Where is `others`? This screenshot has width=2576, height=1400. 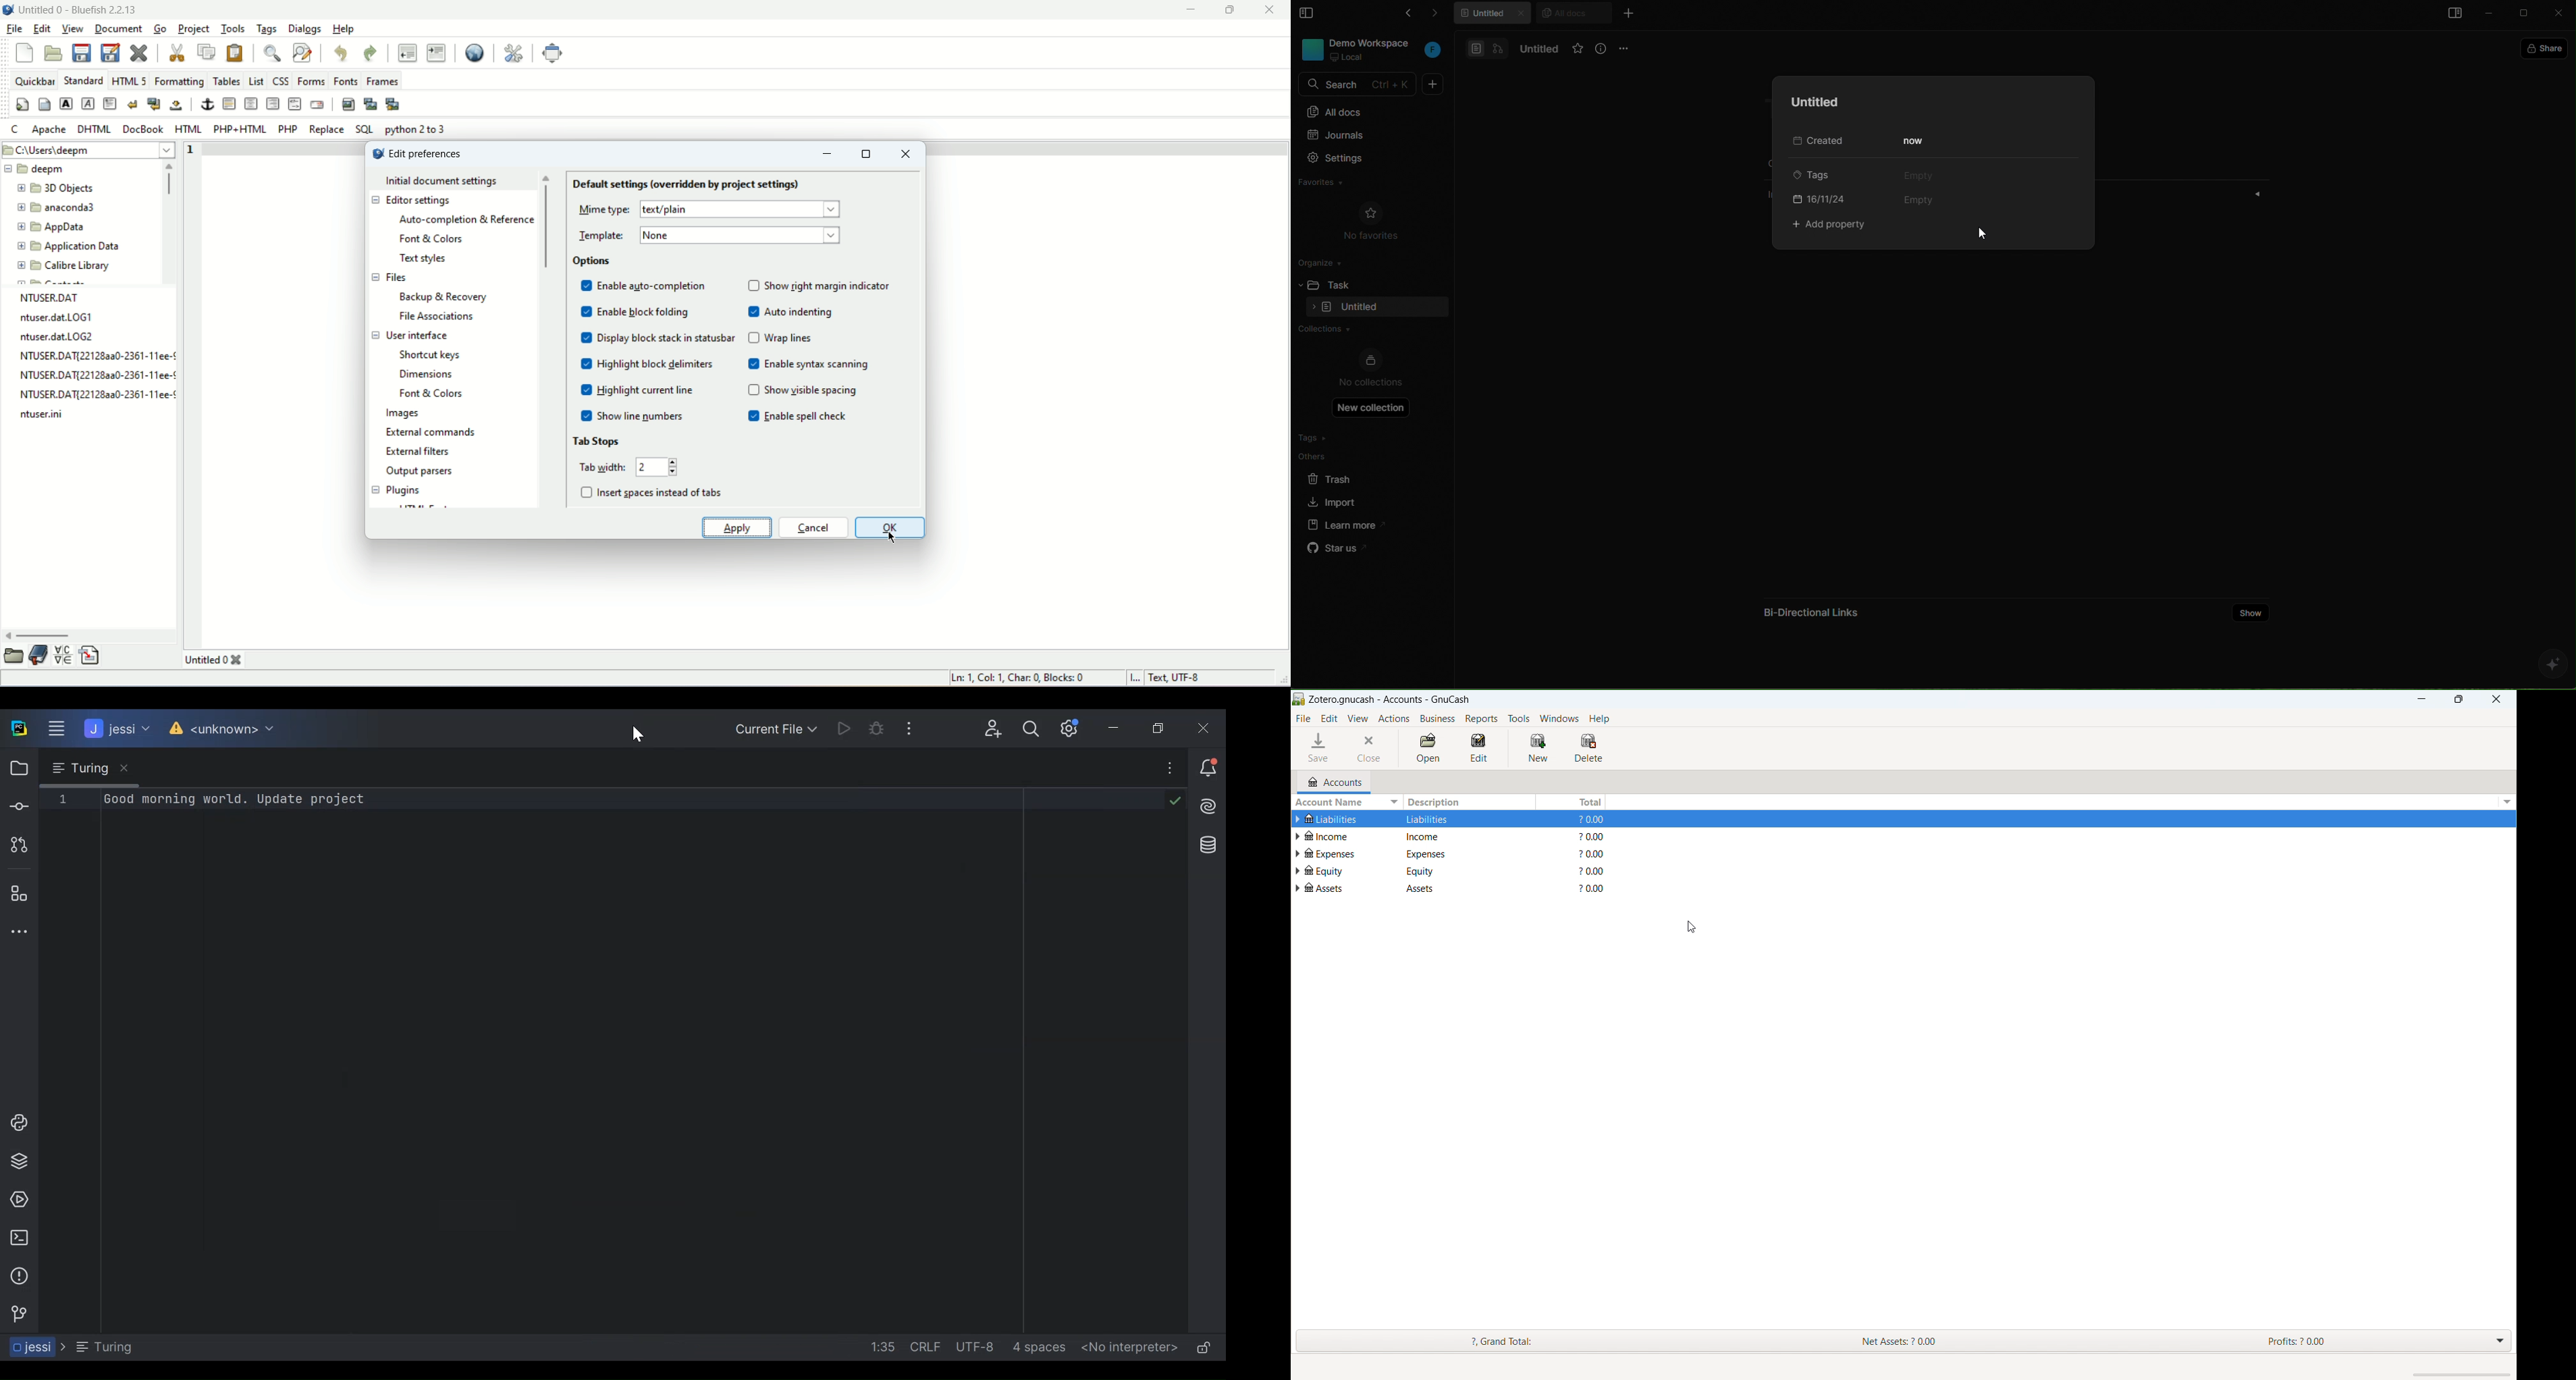 others is located at coordinates (1341, 456).